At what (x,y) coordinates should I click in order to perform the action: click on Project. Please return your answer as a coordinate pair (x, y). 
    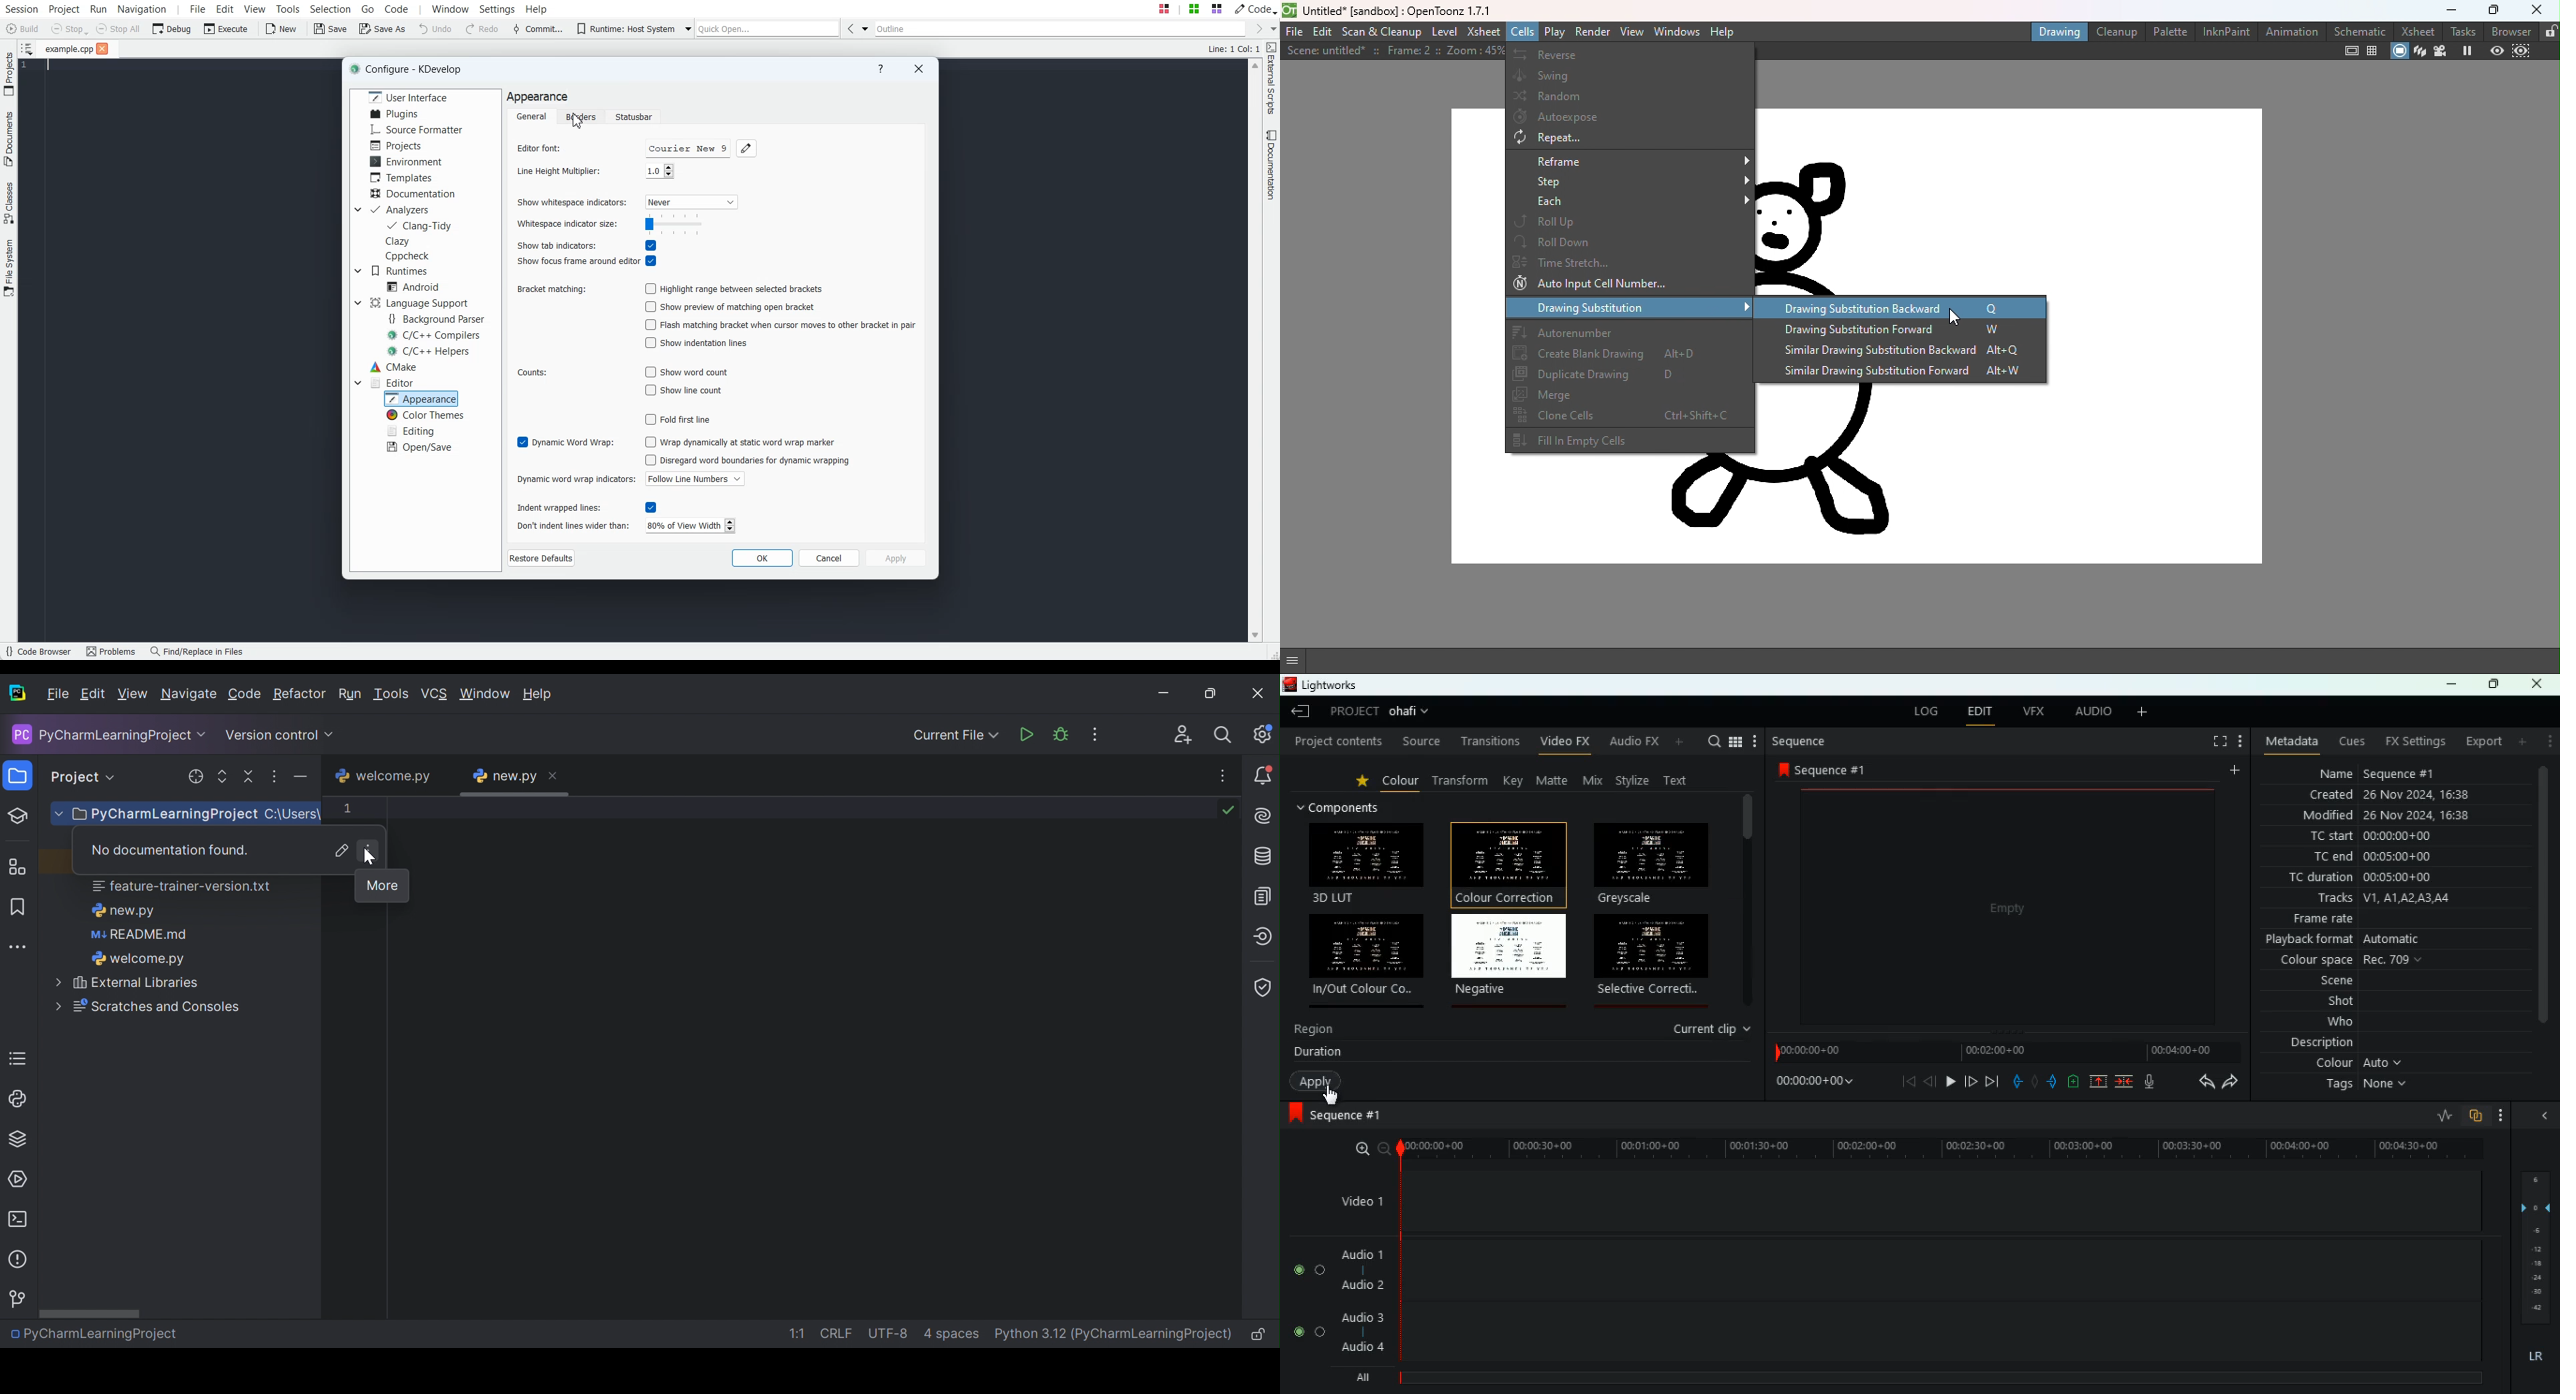
    Looking at the image, I should click on (74, 775).